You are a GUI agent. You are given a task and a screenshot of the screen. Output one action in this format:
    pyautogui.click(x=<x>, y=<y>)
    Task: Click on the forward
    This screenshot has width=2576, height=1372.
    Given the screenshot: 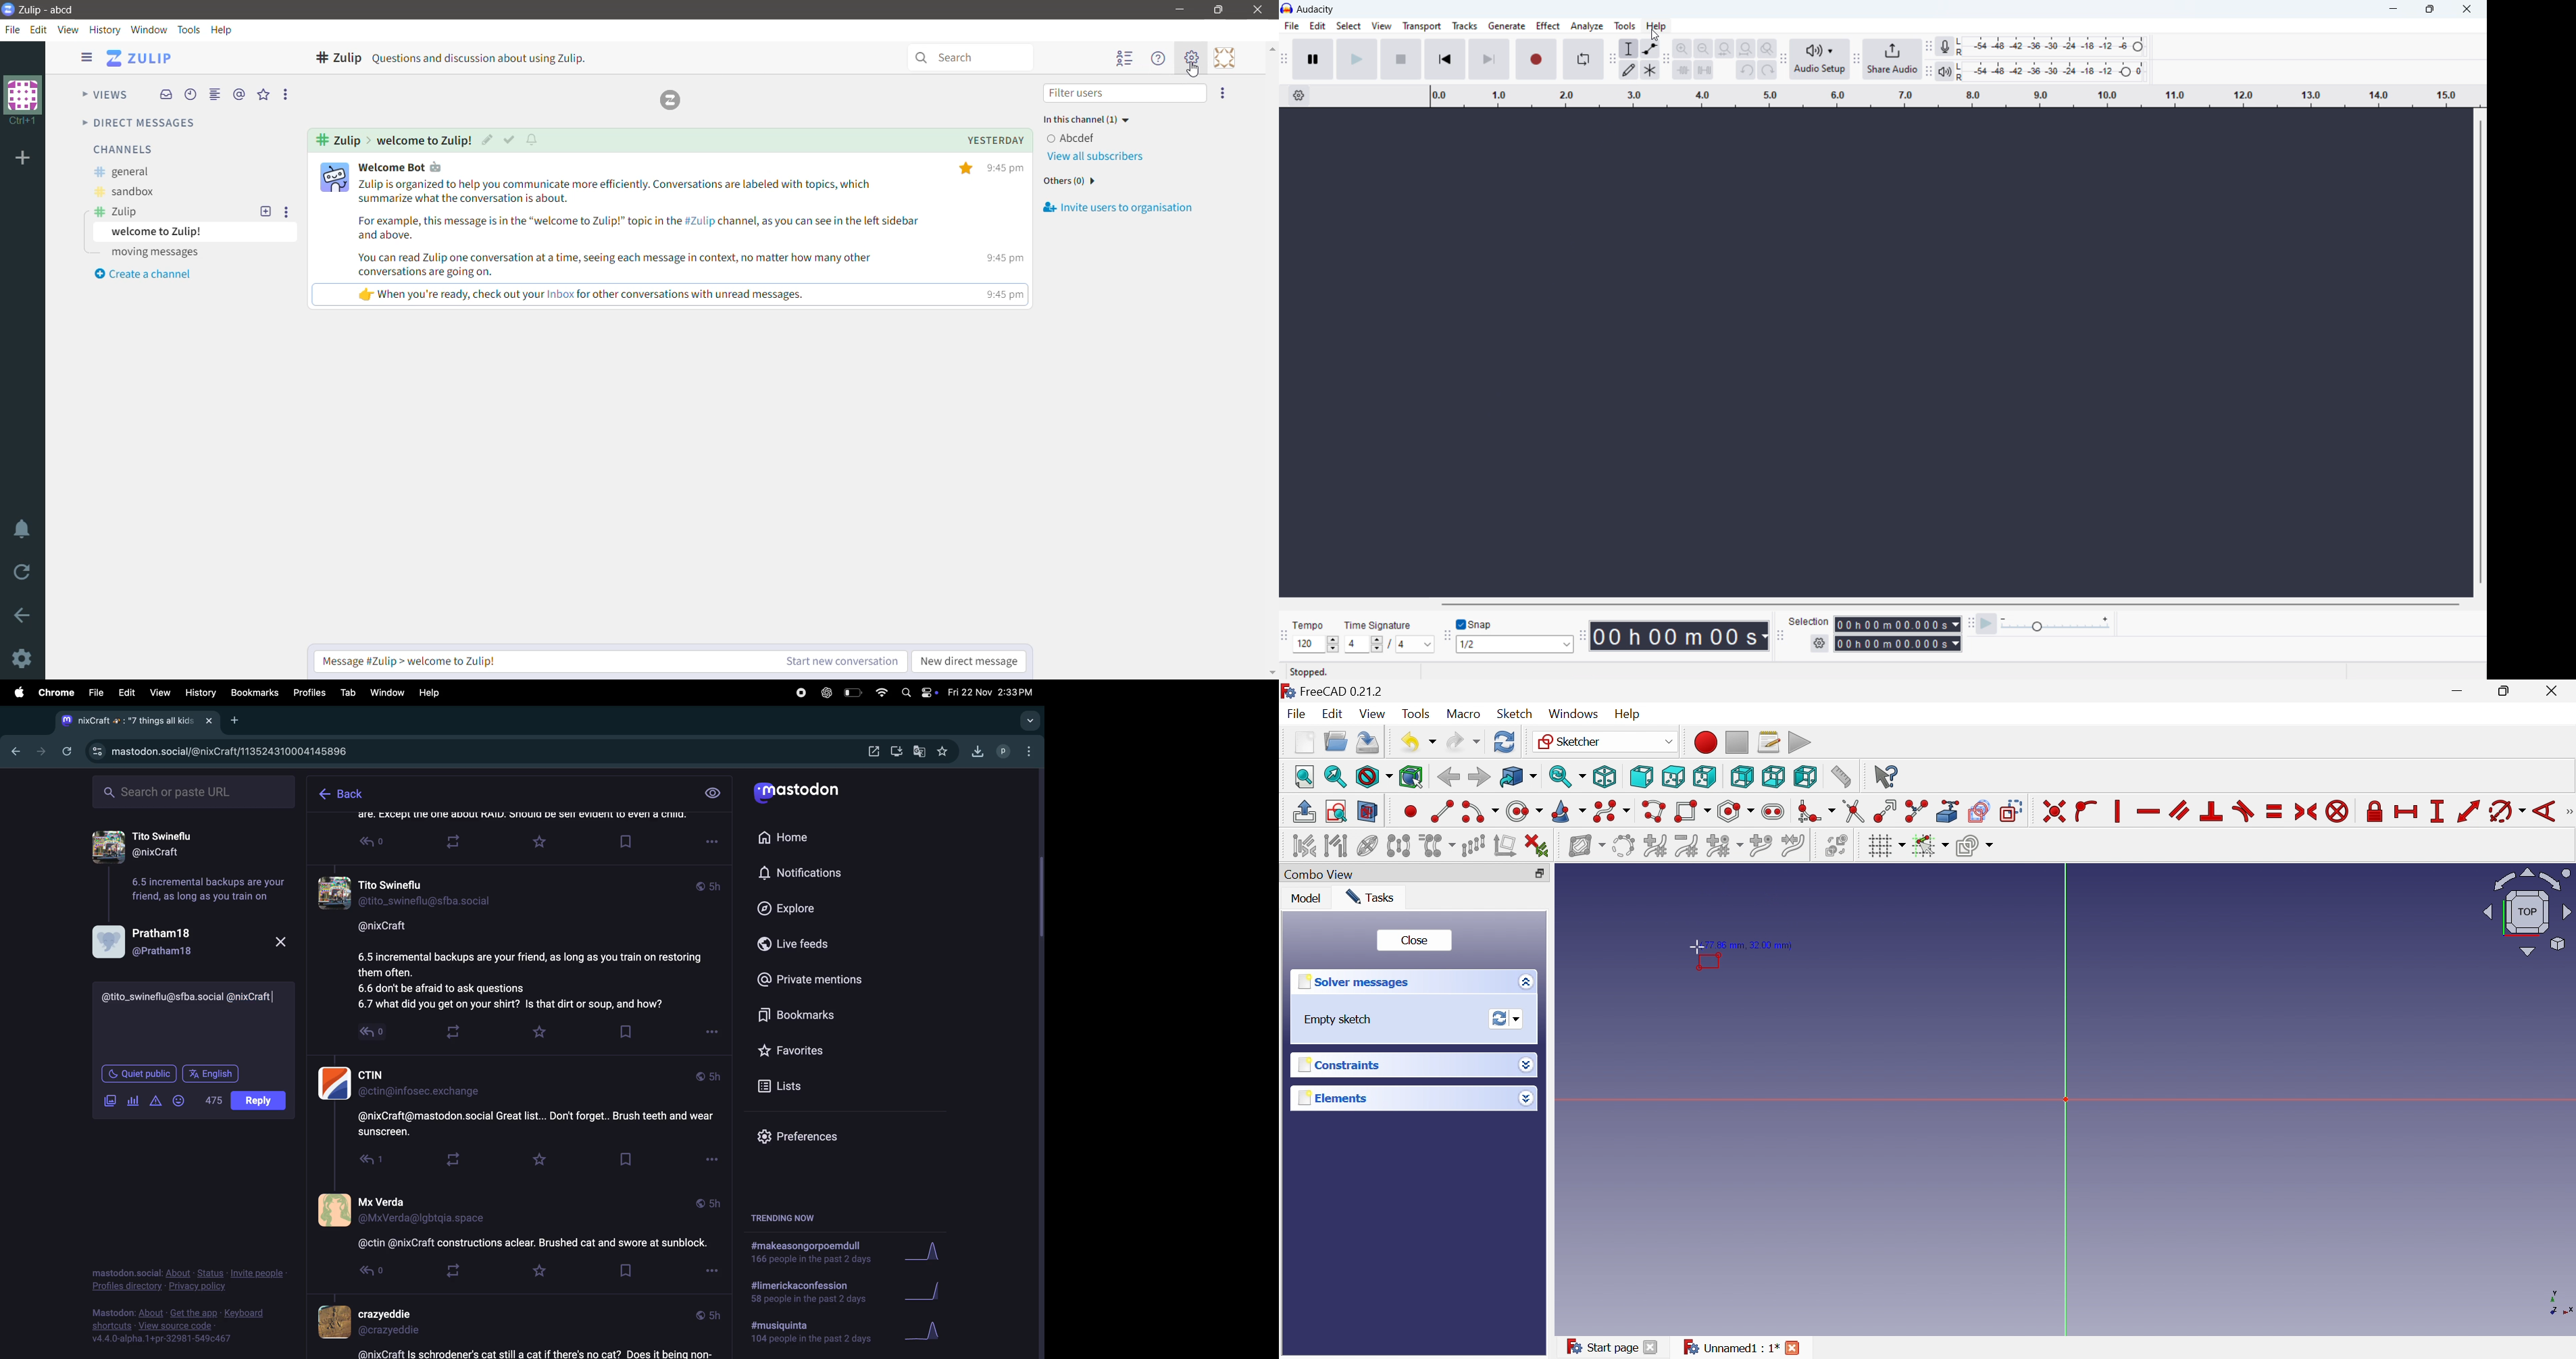 What is the action you would take?
    pyautogui.click(x=40, y=750)
    